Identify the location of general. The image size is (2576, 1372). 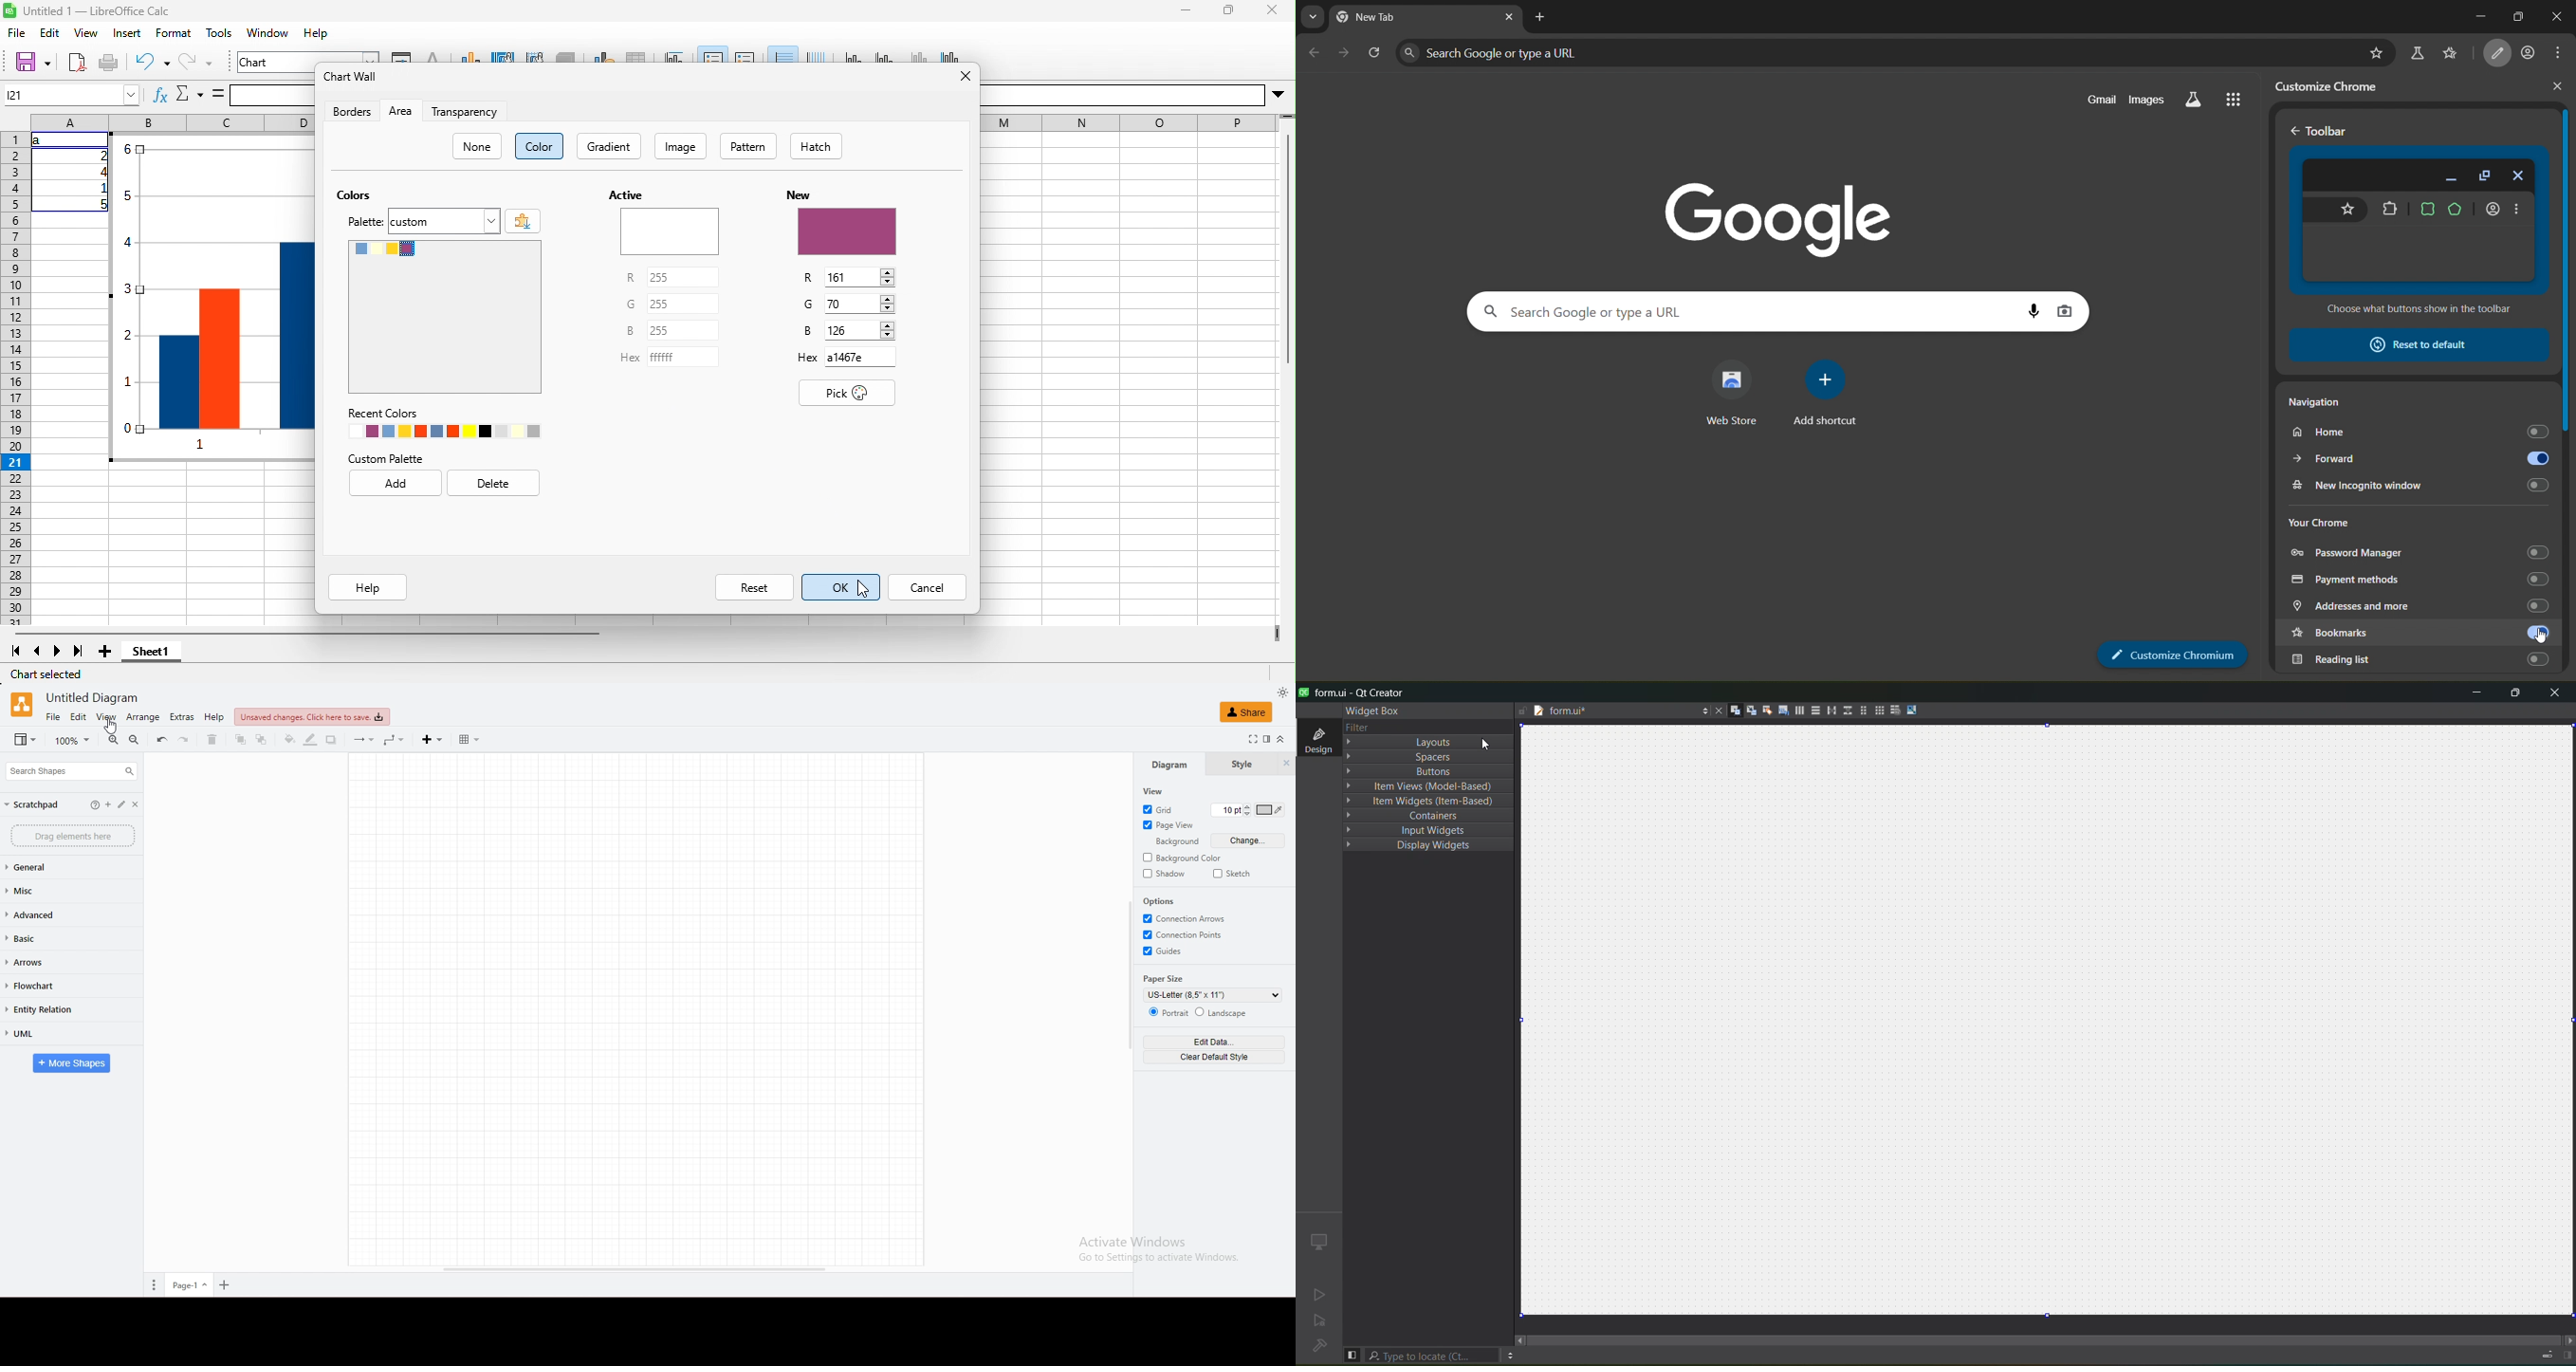
(42, 867).